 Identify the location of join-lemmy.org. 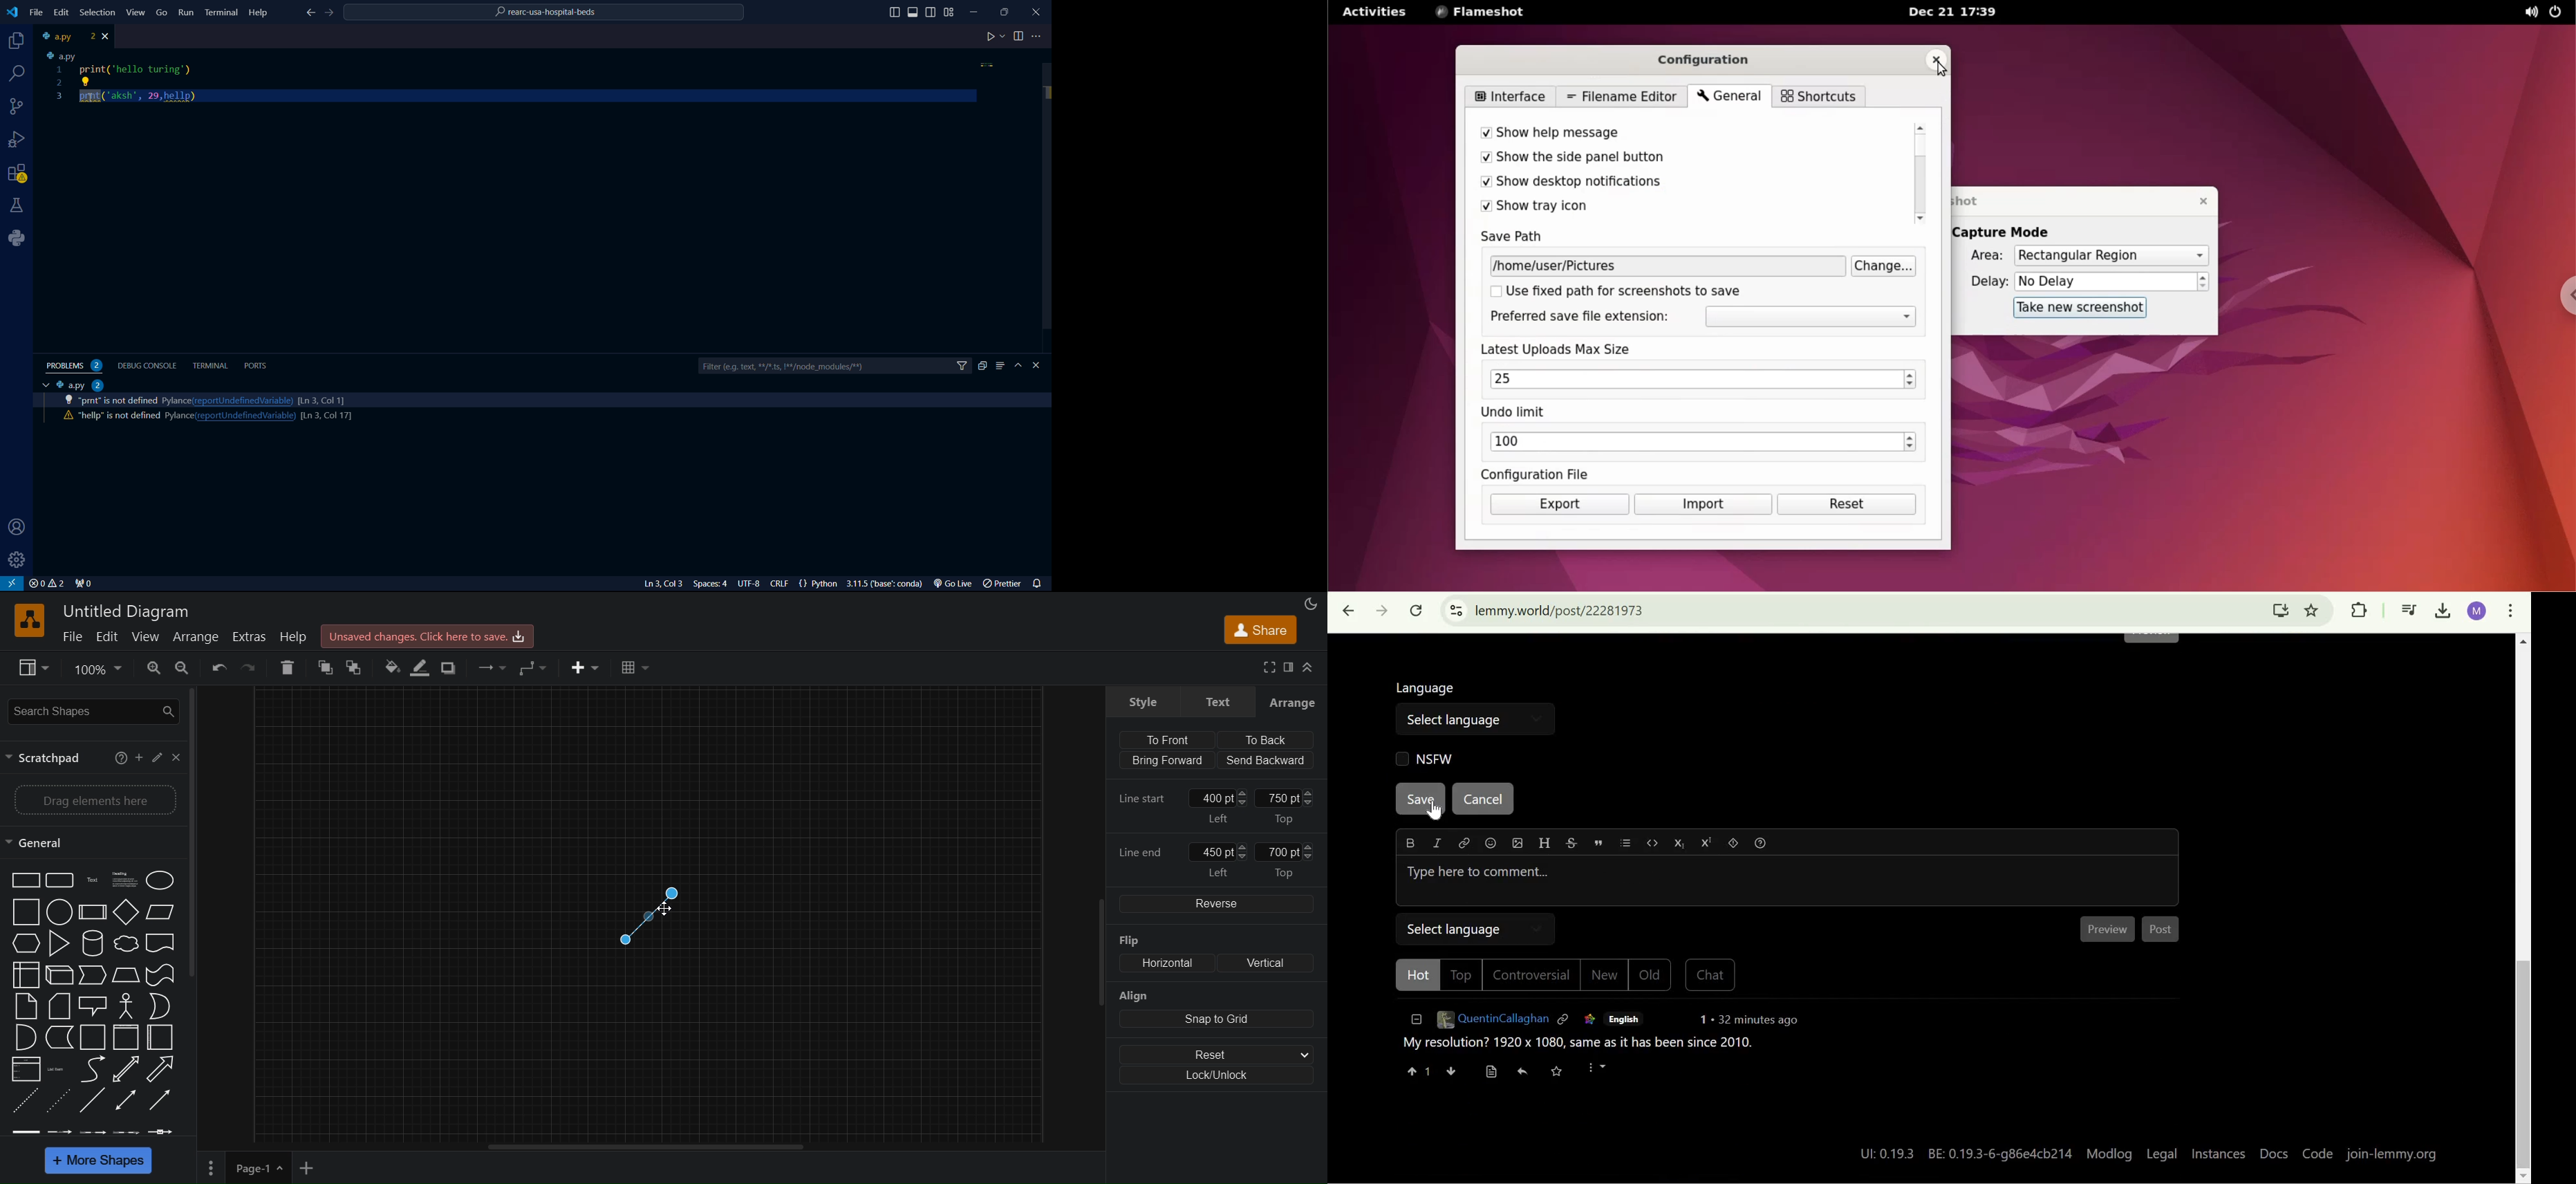
(2394, 1155).